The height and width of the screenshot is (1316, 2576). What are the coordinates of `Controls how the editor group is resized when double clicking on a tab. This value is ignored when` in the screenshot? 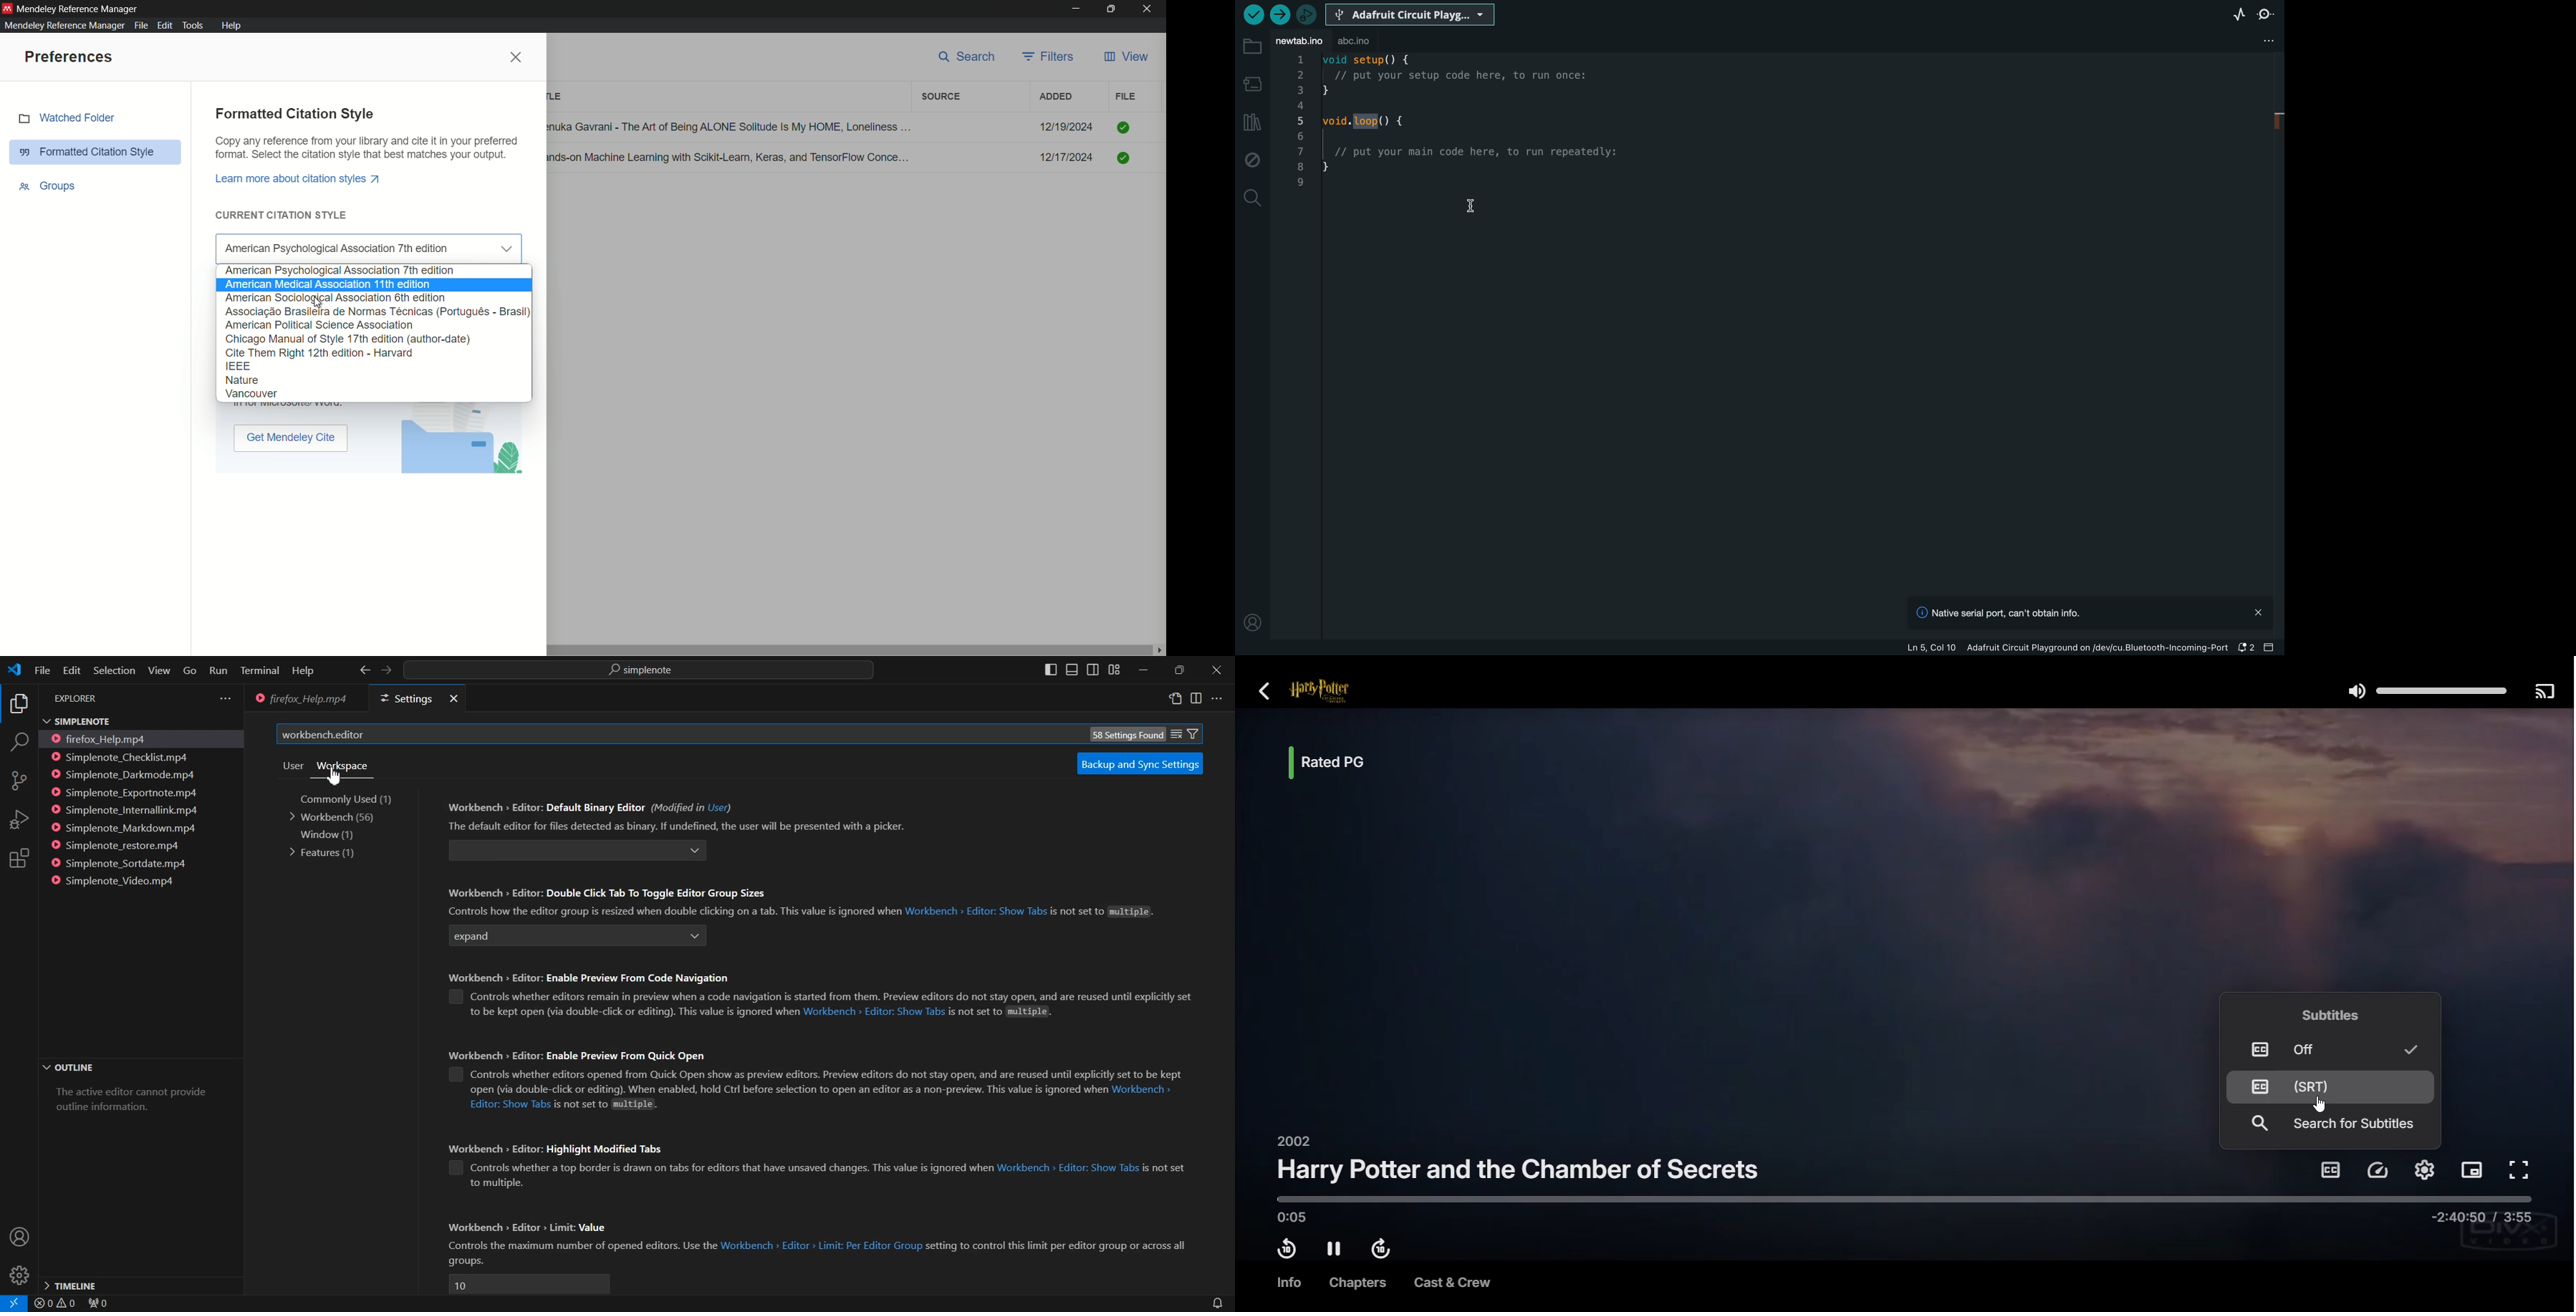 It's located at (671, 911).